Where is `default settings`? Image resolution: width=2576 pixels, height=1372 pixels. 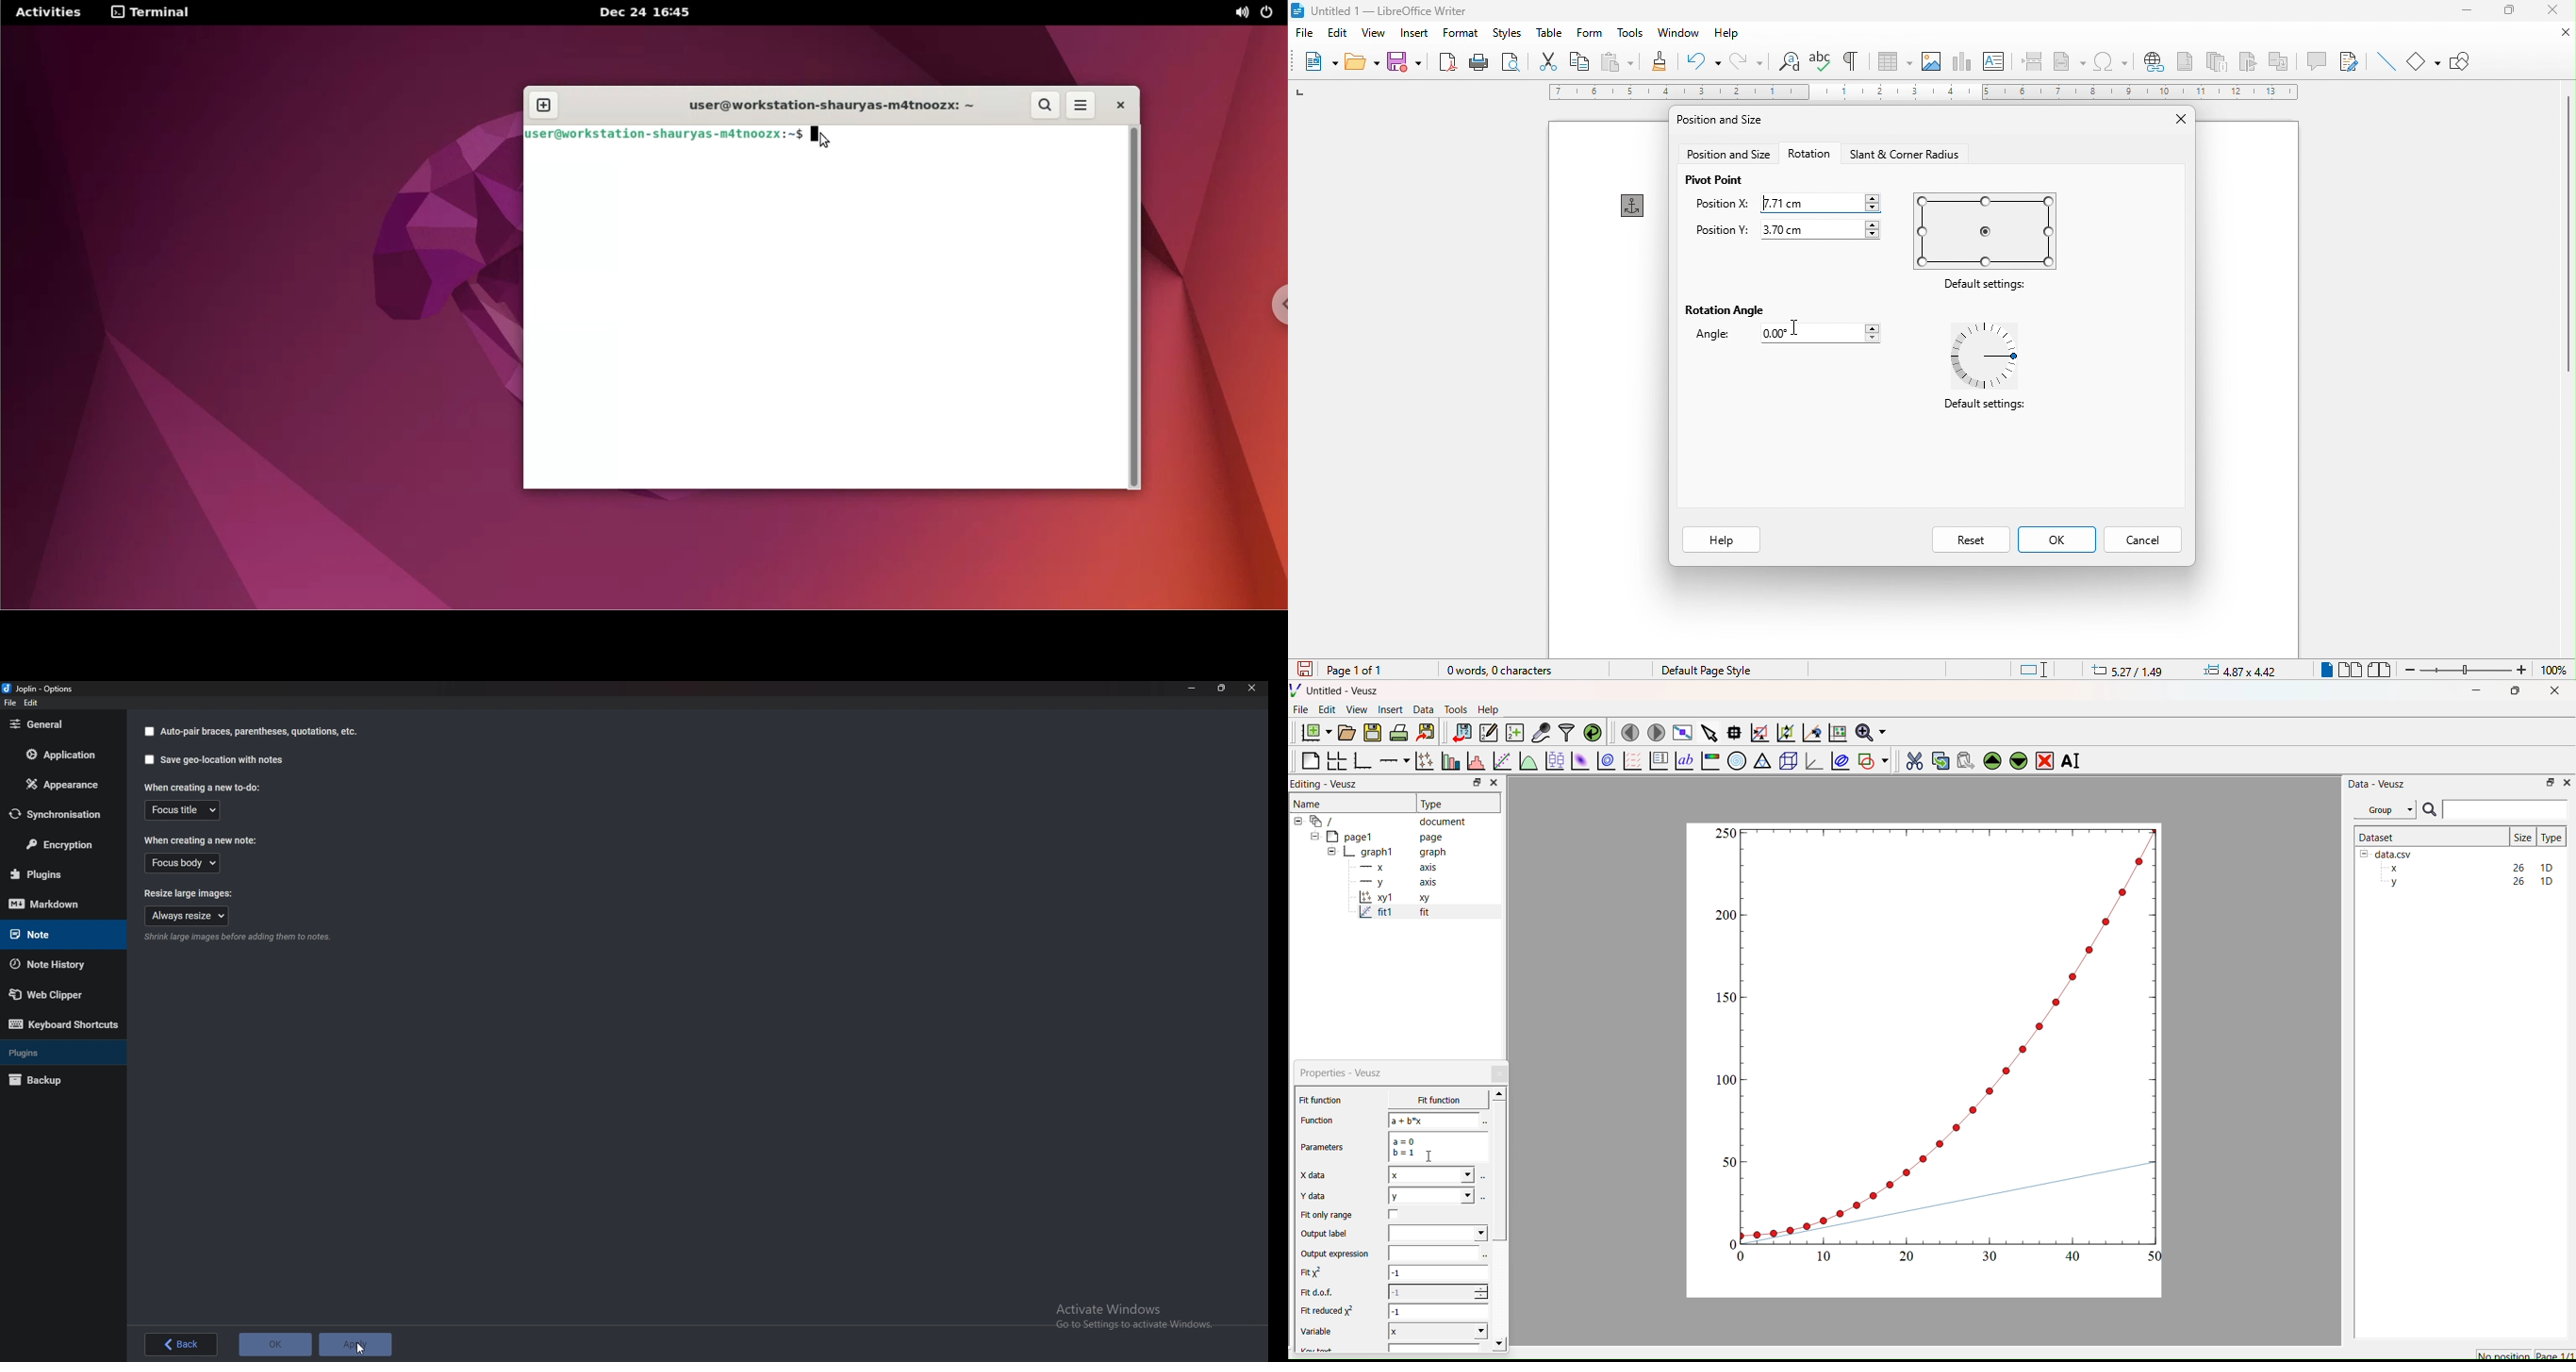
default settings is located at coordinates (1988, 284).